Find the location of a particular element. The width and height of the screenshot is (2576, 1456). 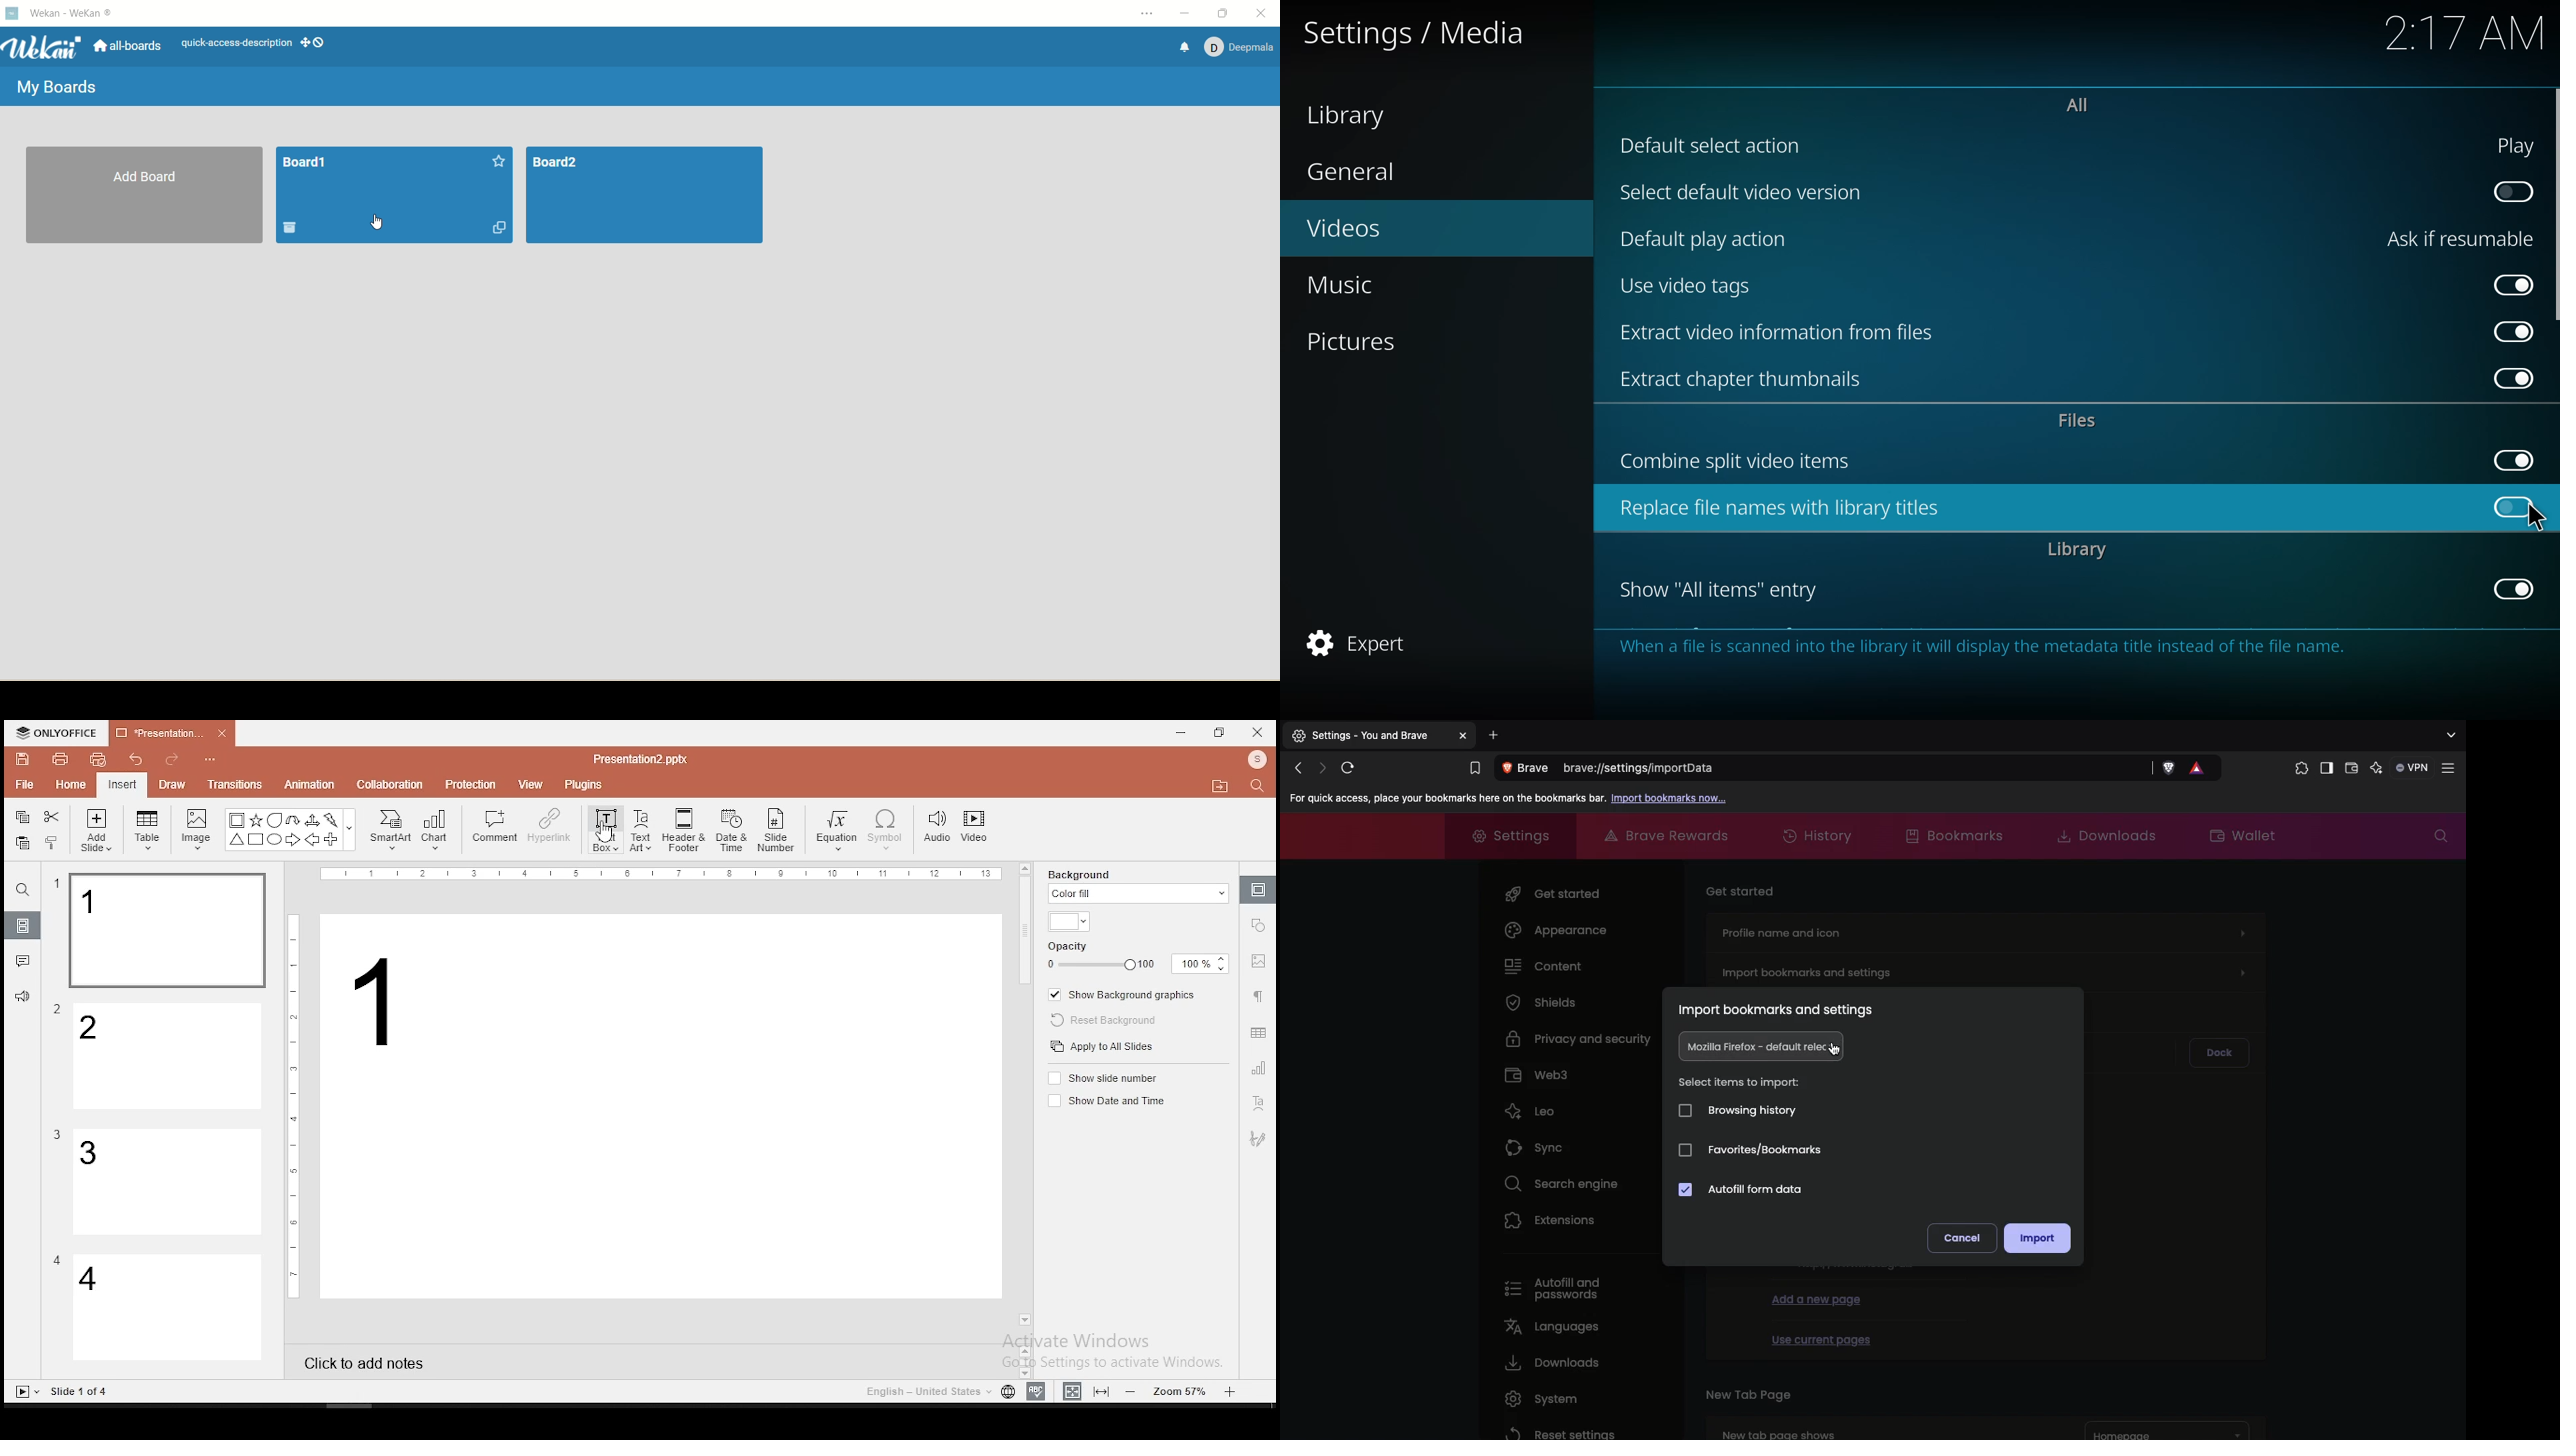

opacity is located at coordinates (1138, 957).